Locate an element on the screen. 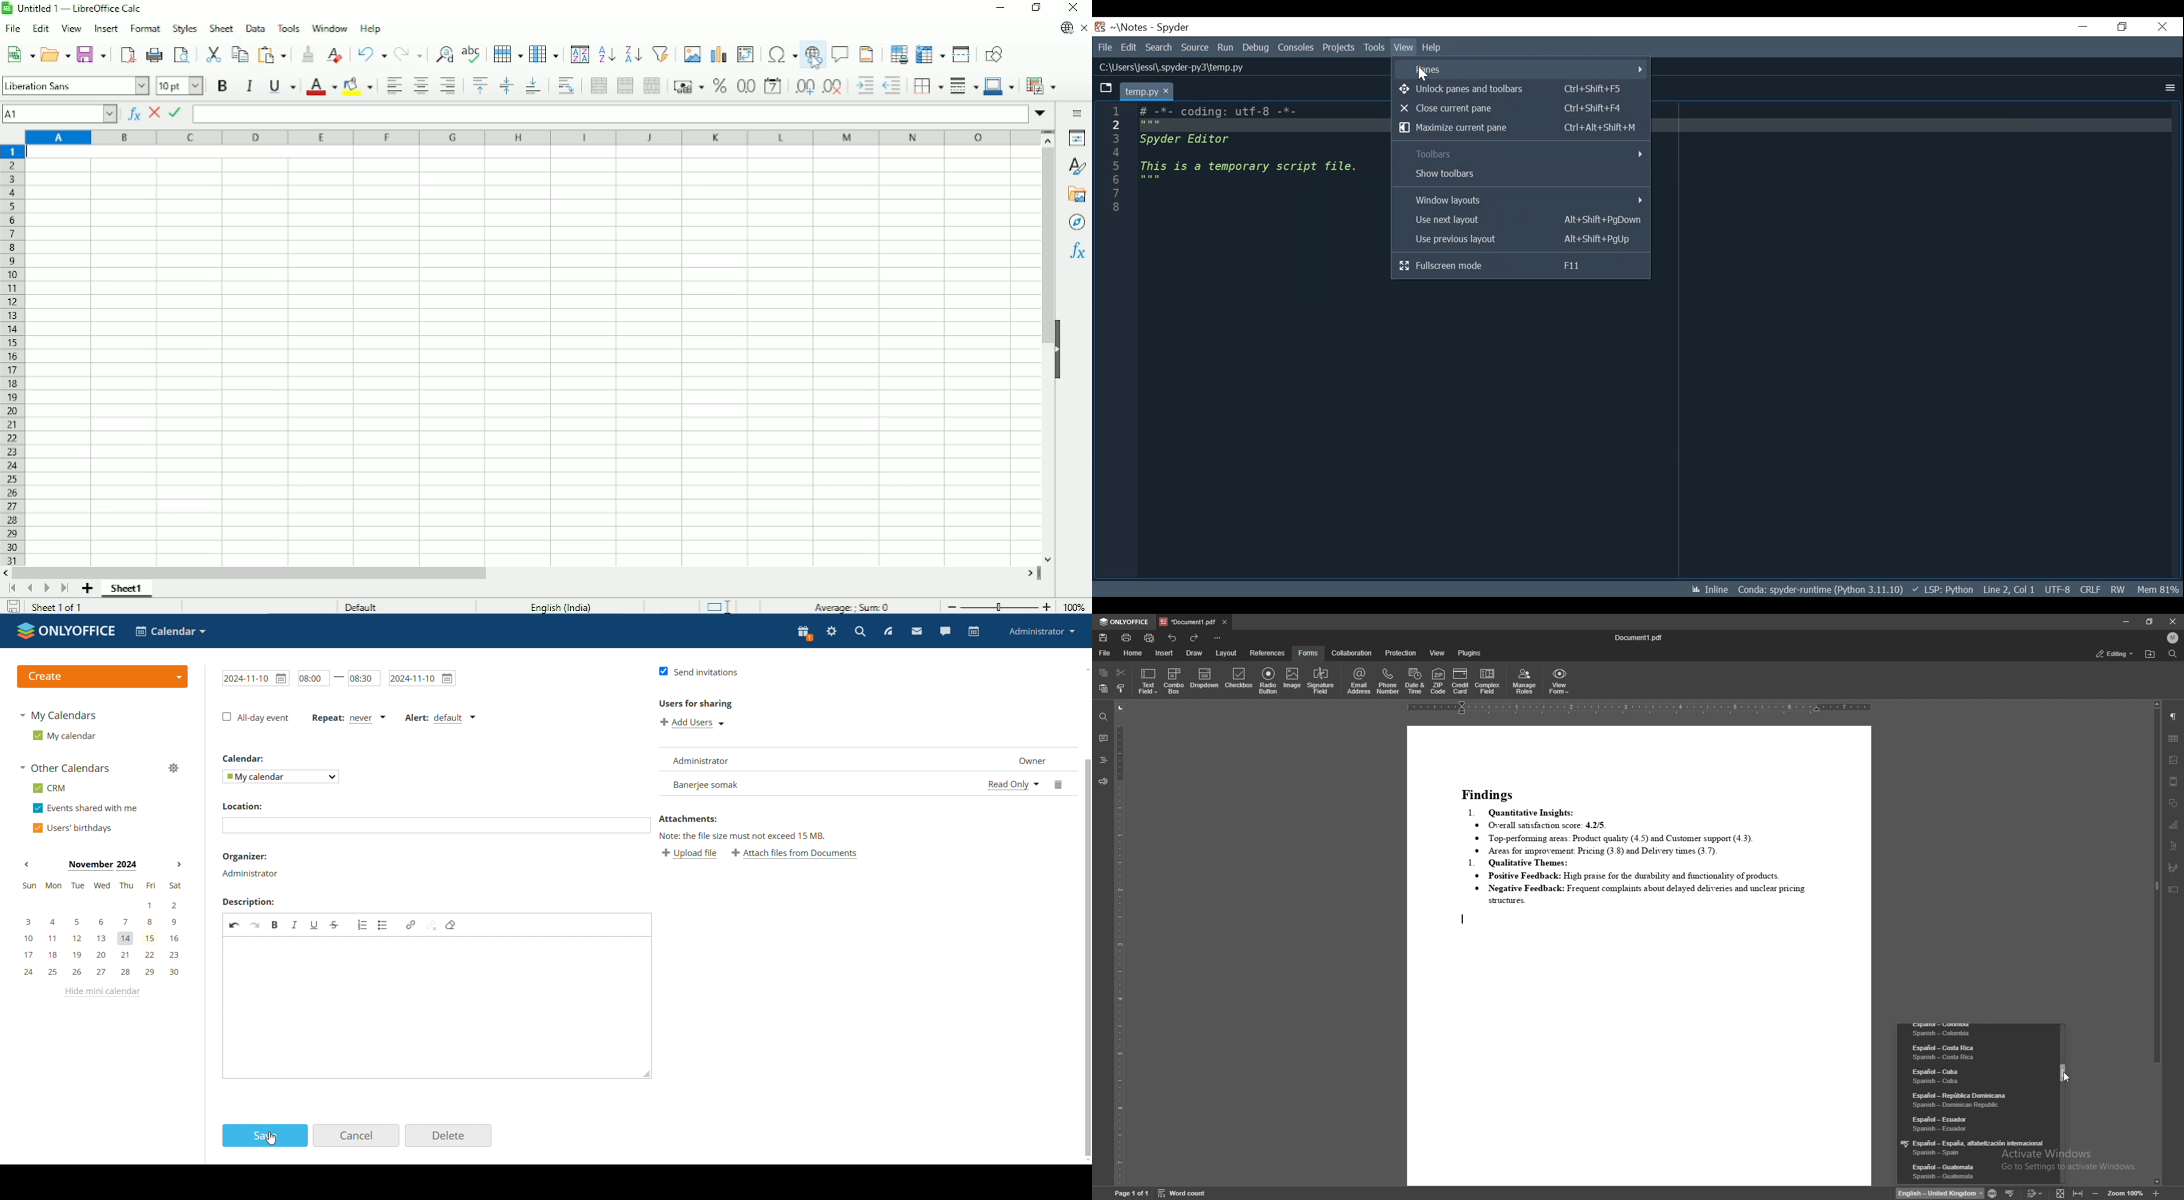 The height and width of the screenshot is (1204, 2184). signature field is located at coordinates (1320, 682).